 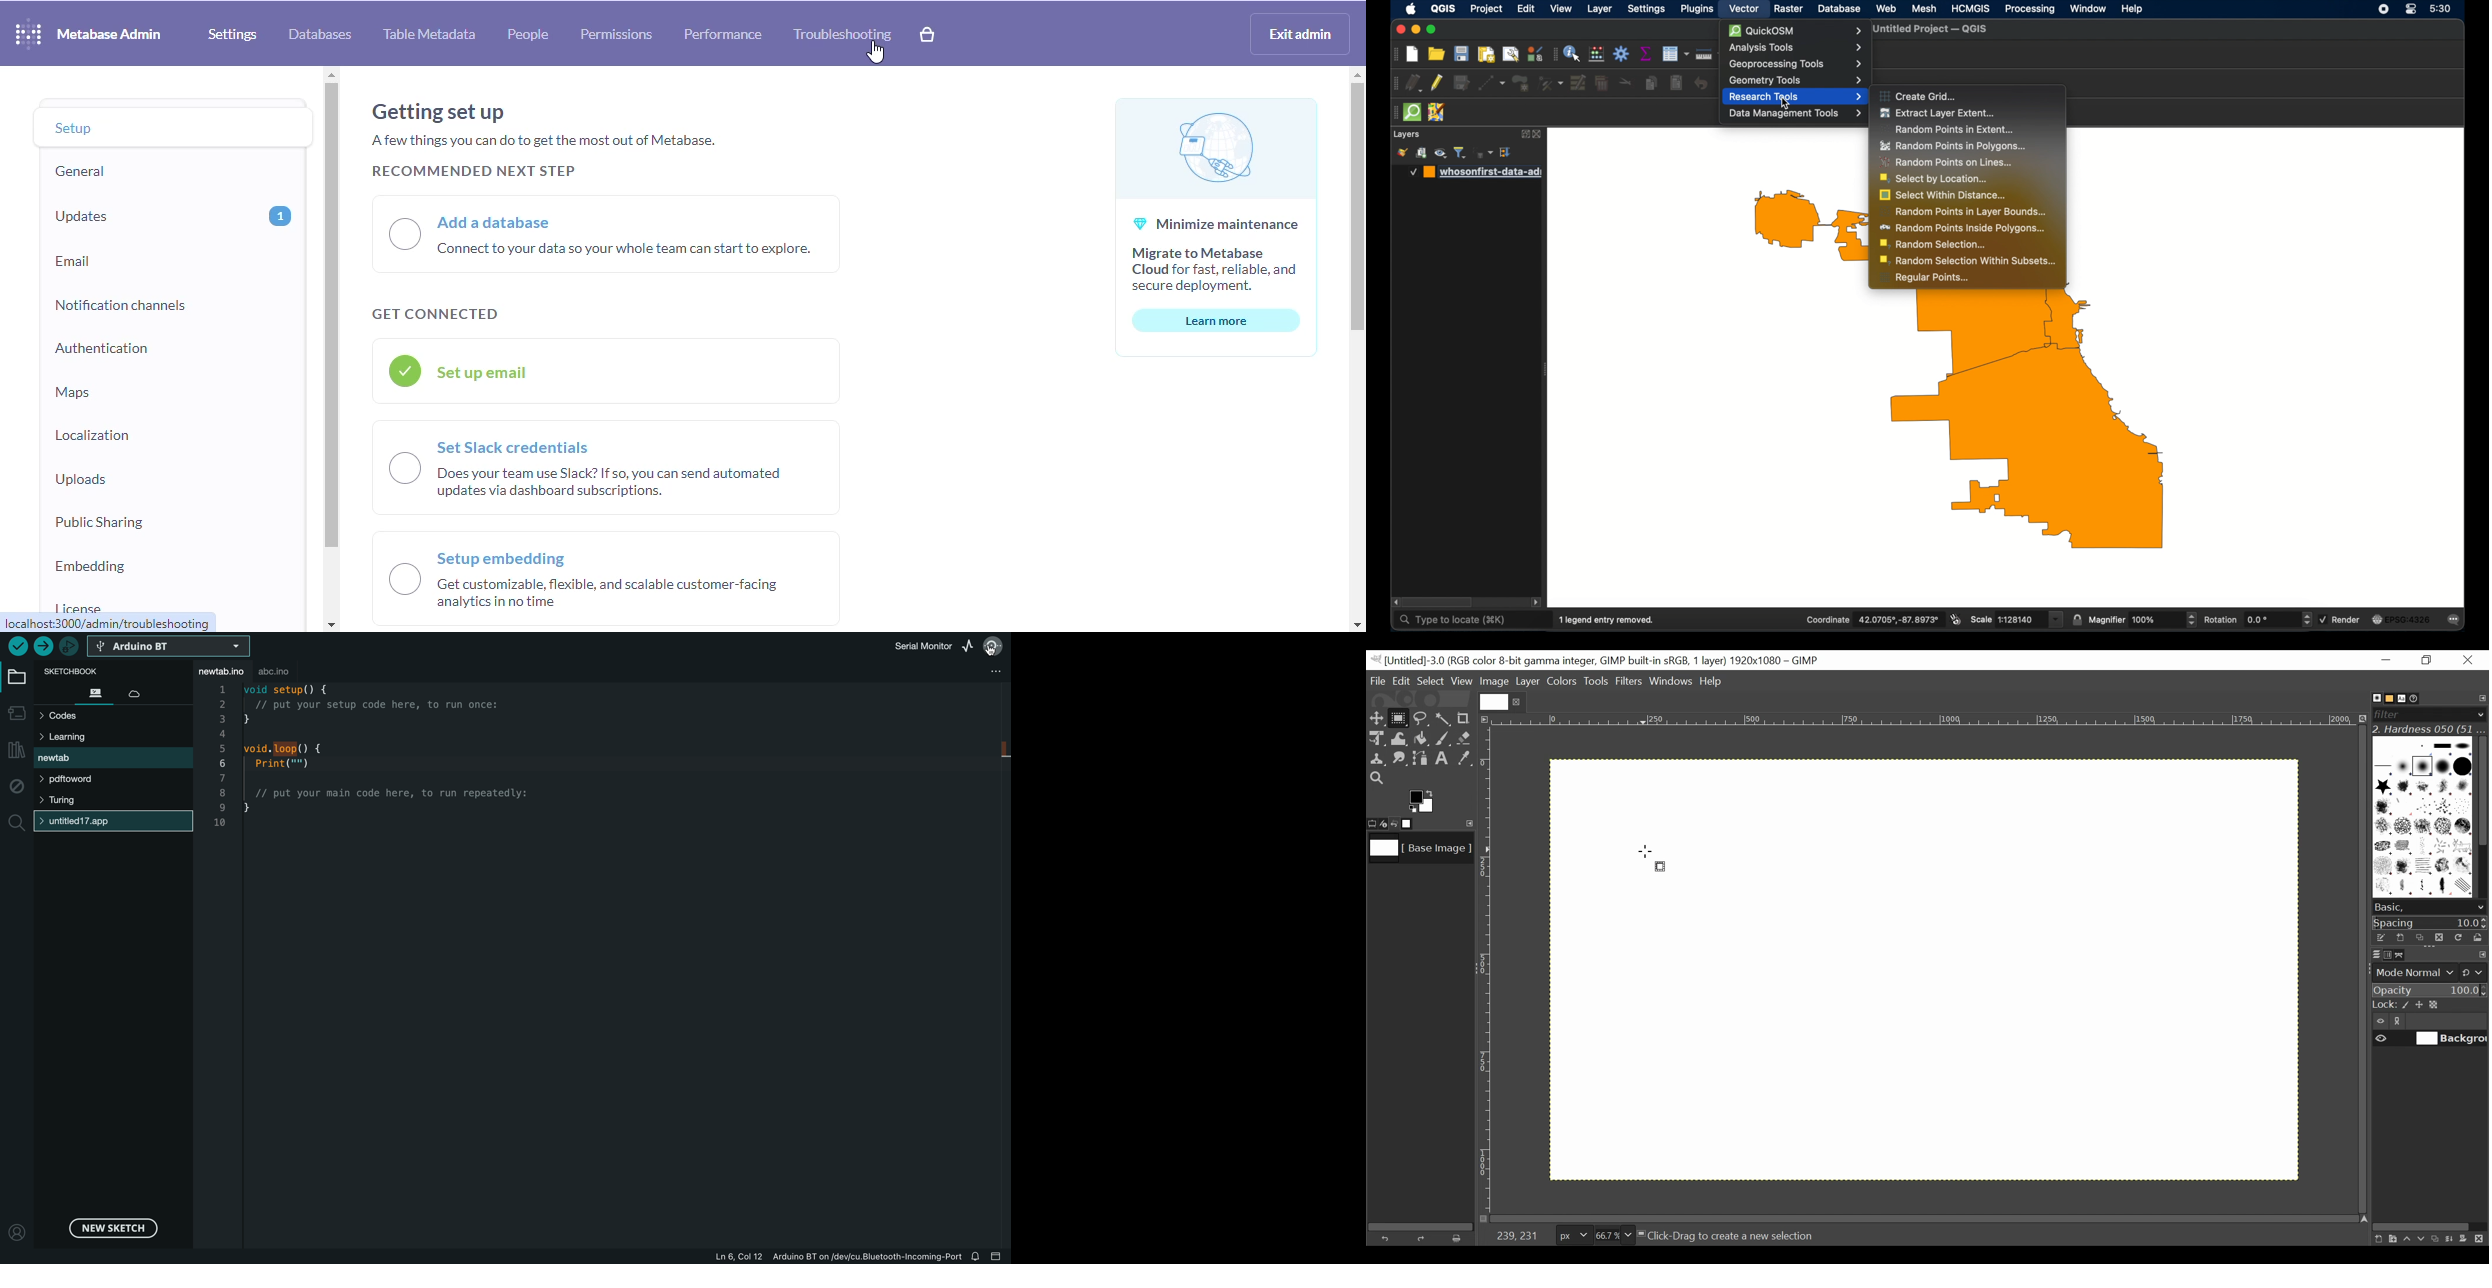 I want to click on messages, so click(x=2456, y=620).